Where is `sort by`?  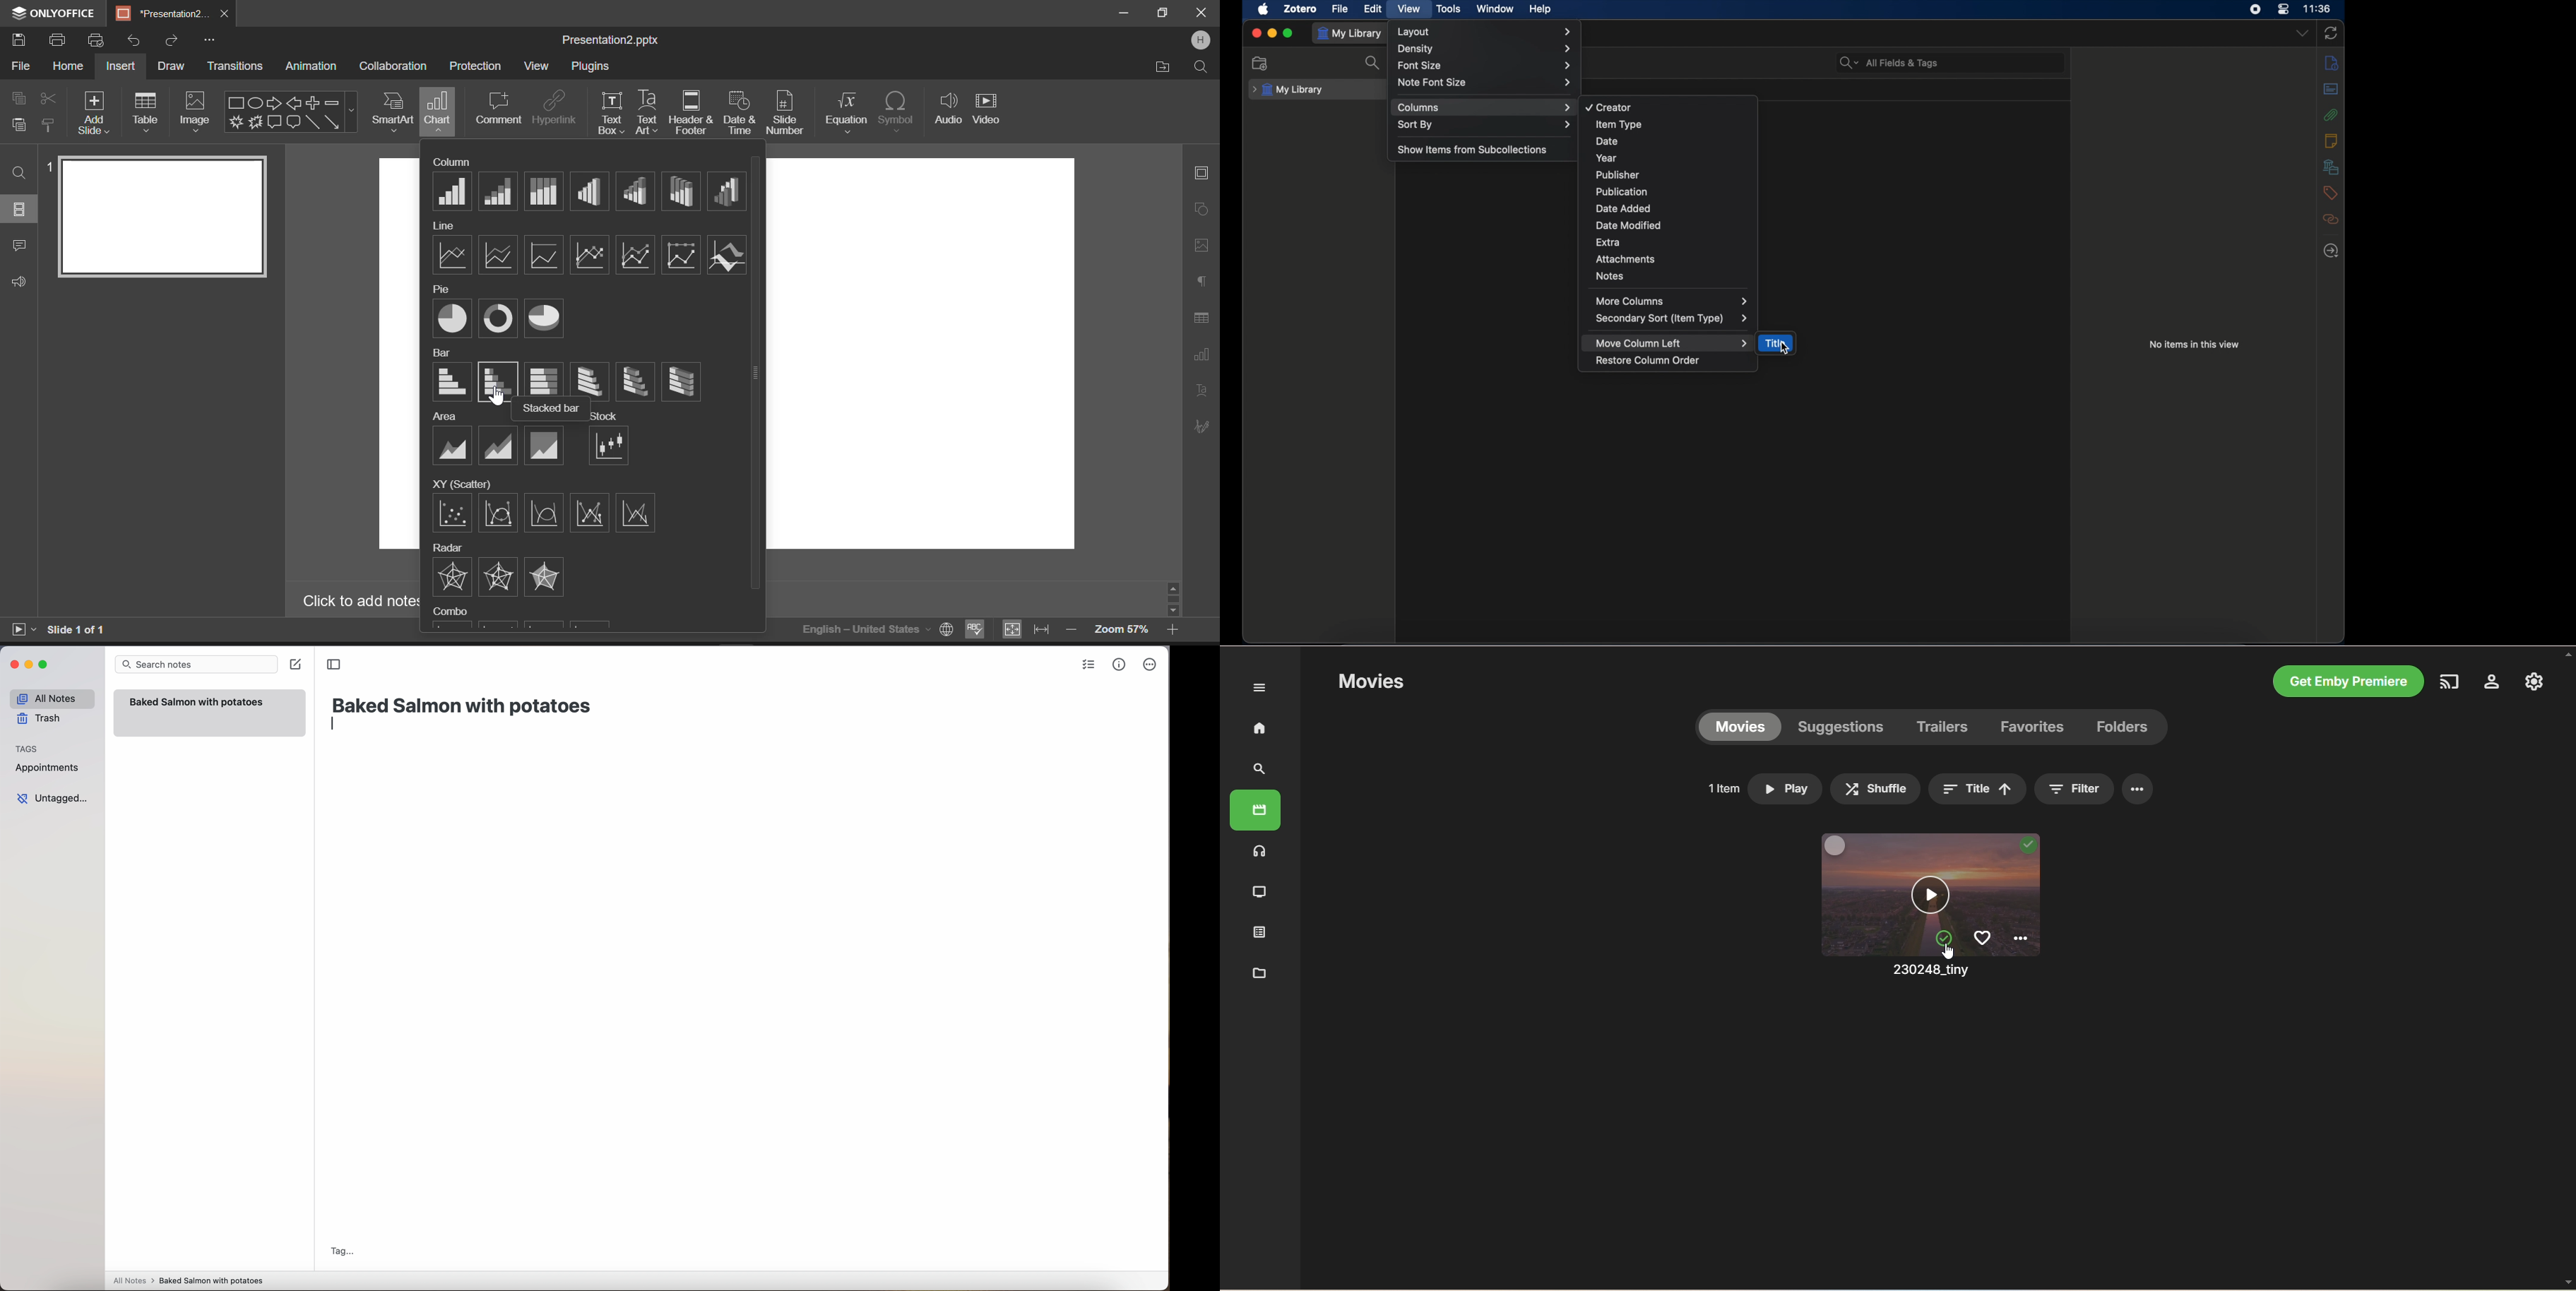
sort by is located at coordinates (1485, 125).